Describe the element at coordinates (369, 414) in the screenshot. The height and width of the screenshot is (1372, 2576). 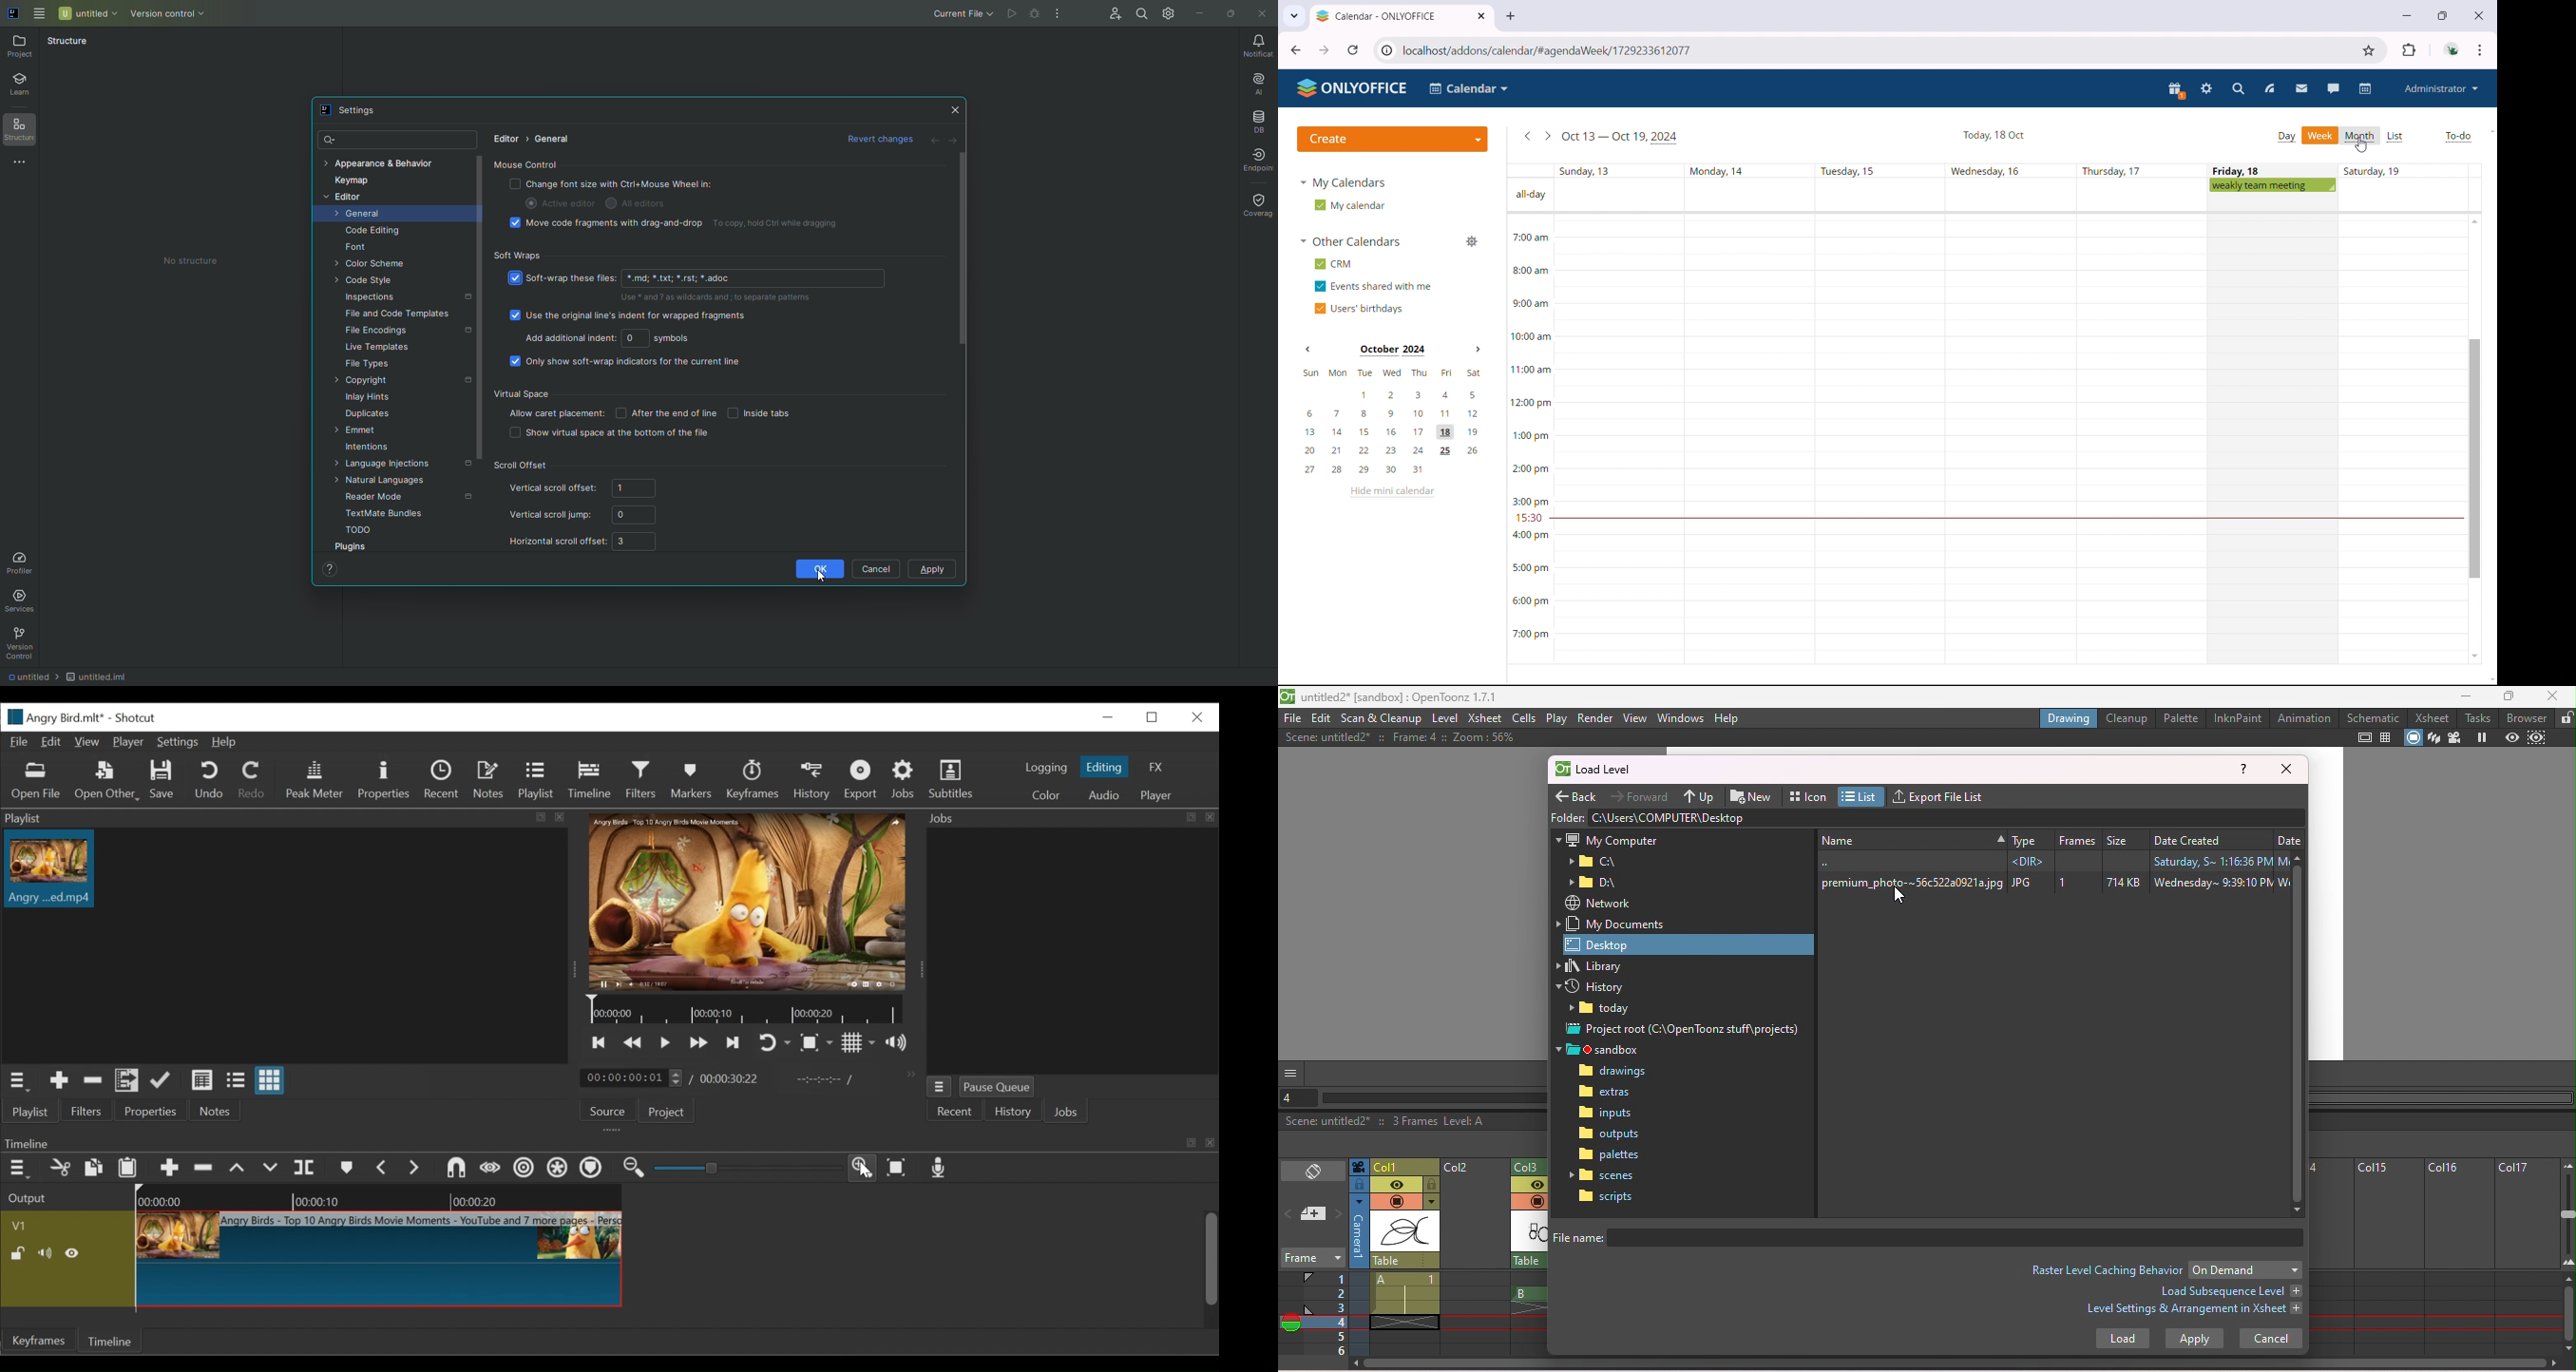
I see `Duplicates` at that location.